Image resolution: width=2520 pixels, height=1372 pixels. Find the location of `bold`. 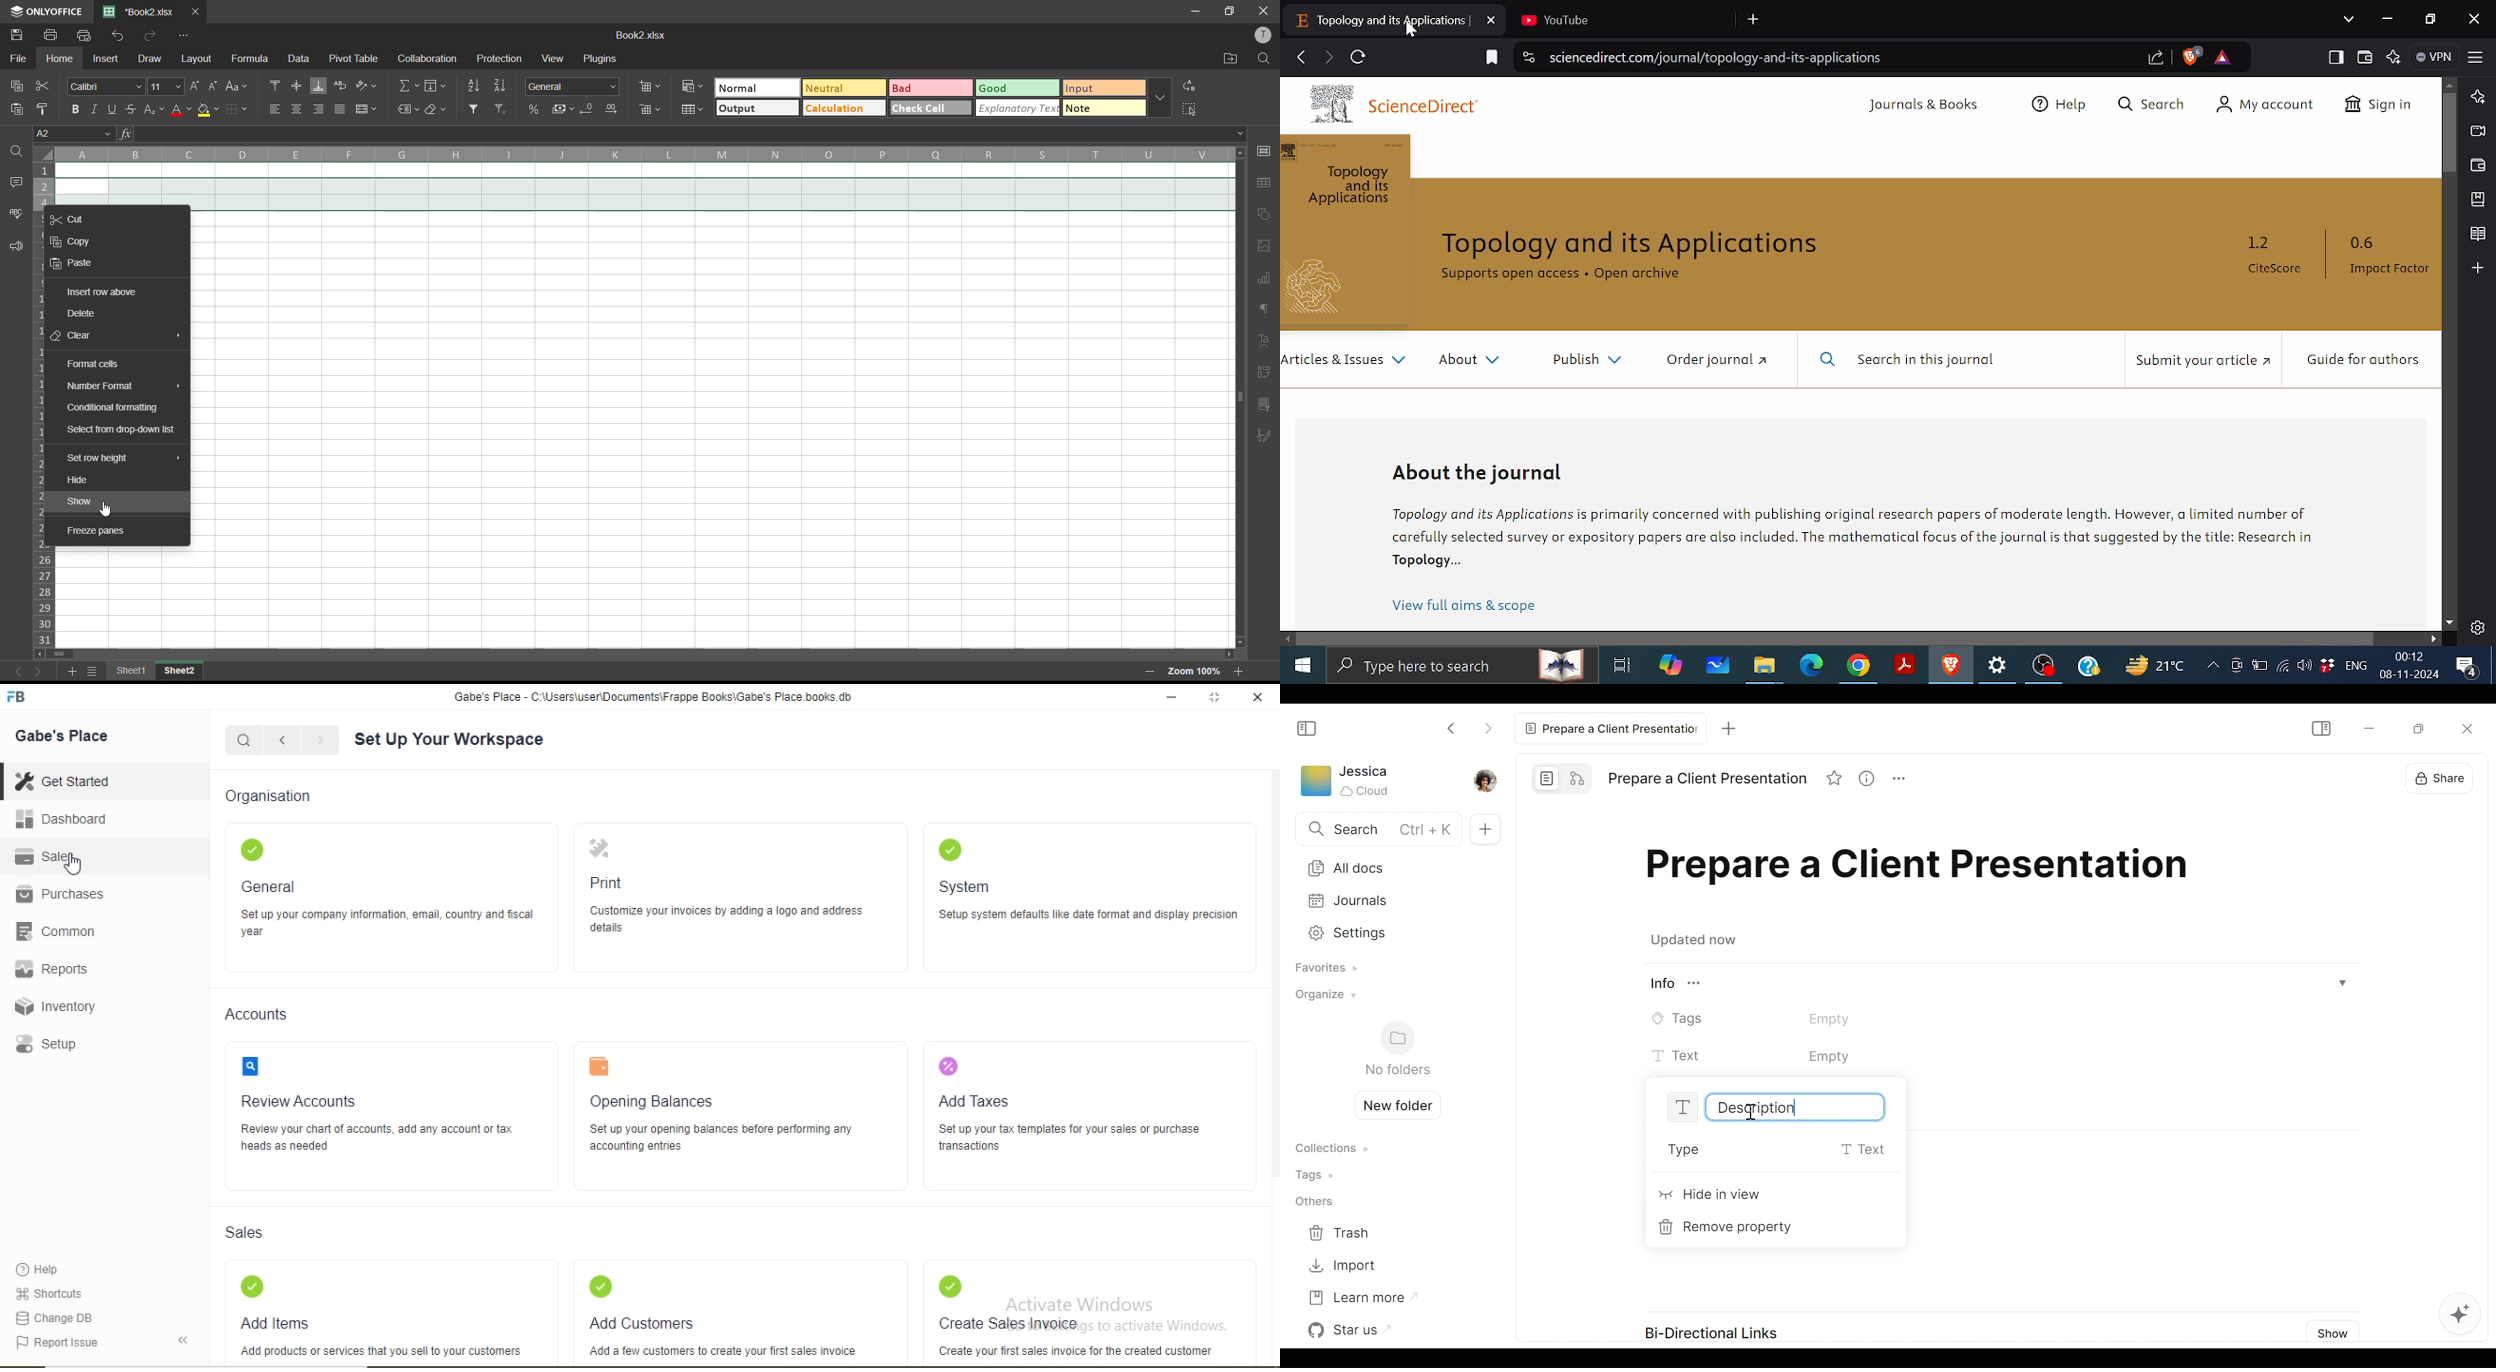

bold is located at coordinates (76, 108).